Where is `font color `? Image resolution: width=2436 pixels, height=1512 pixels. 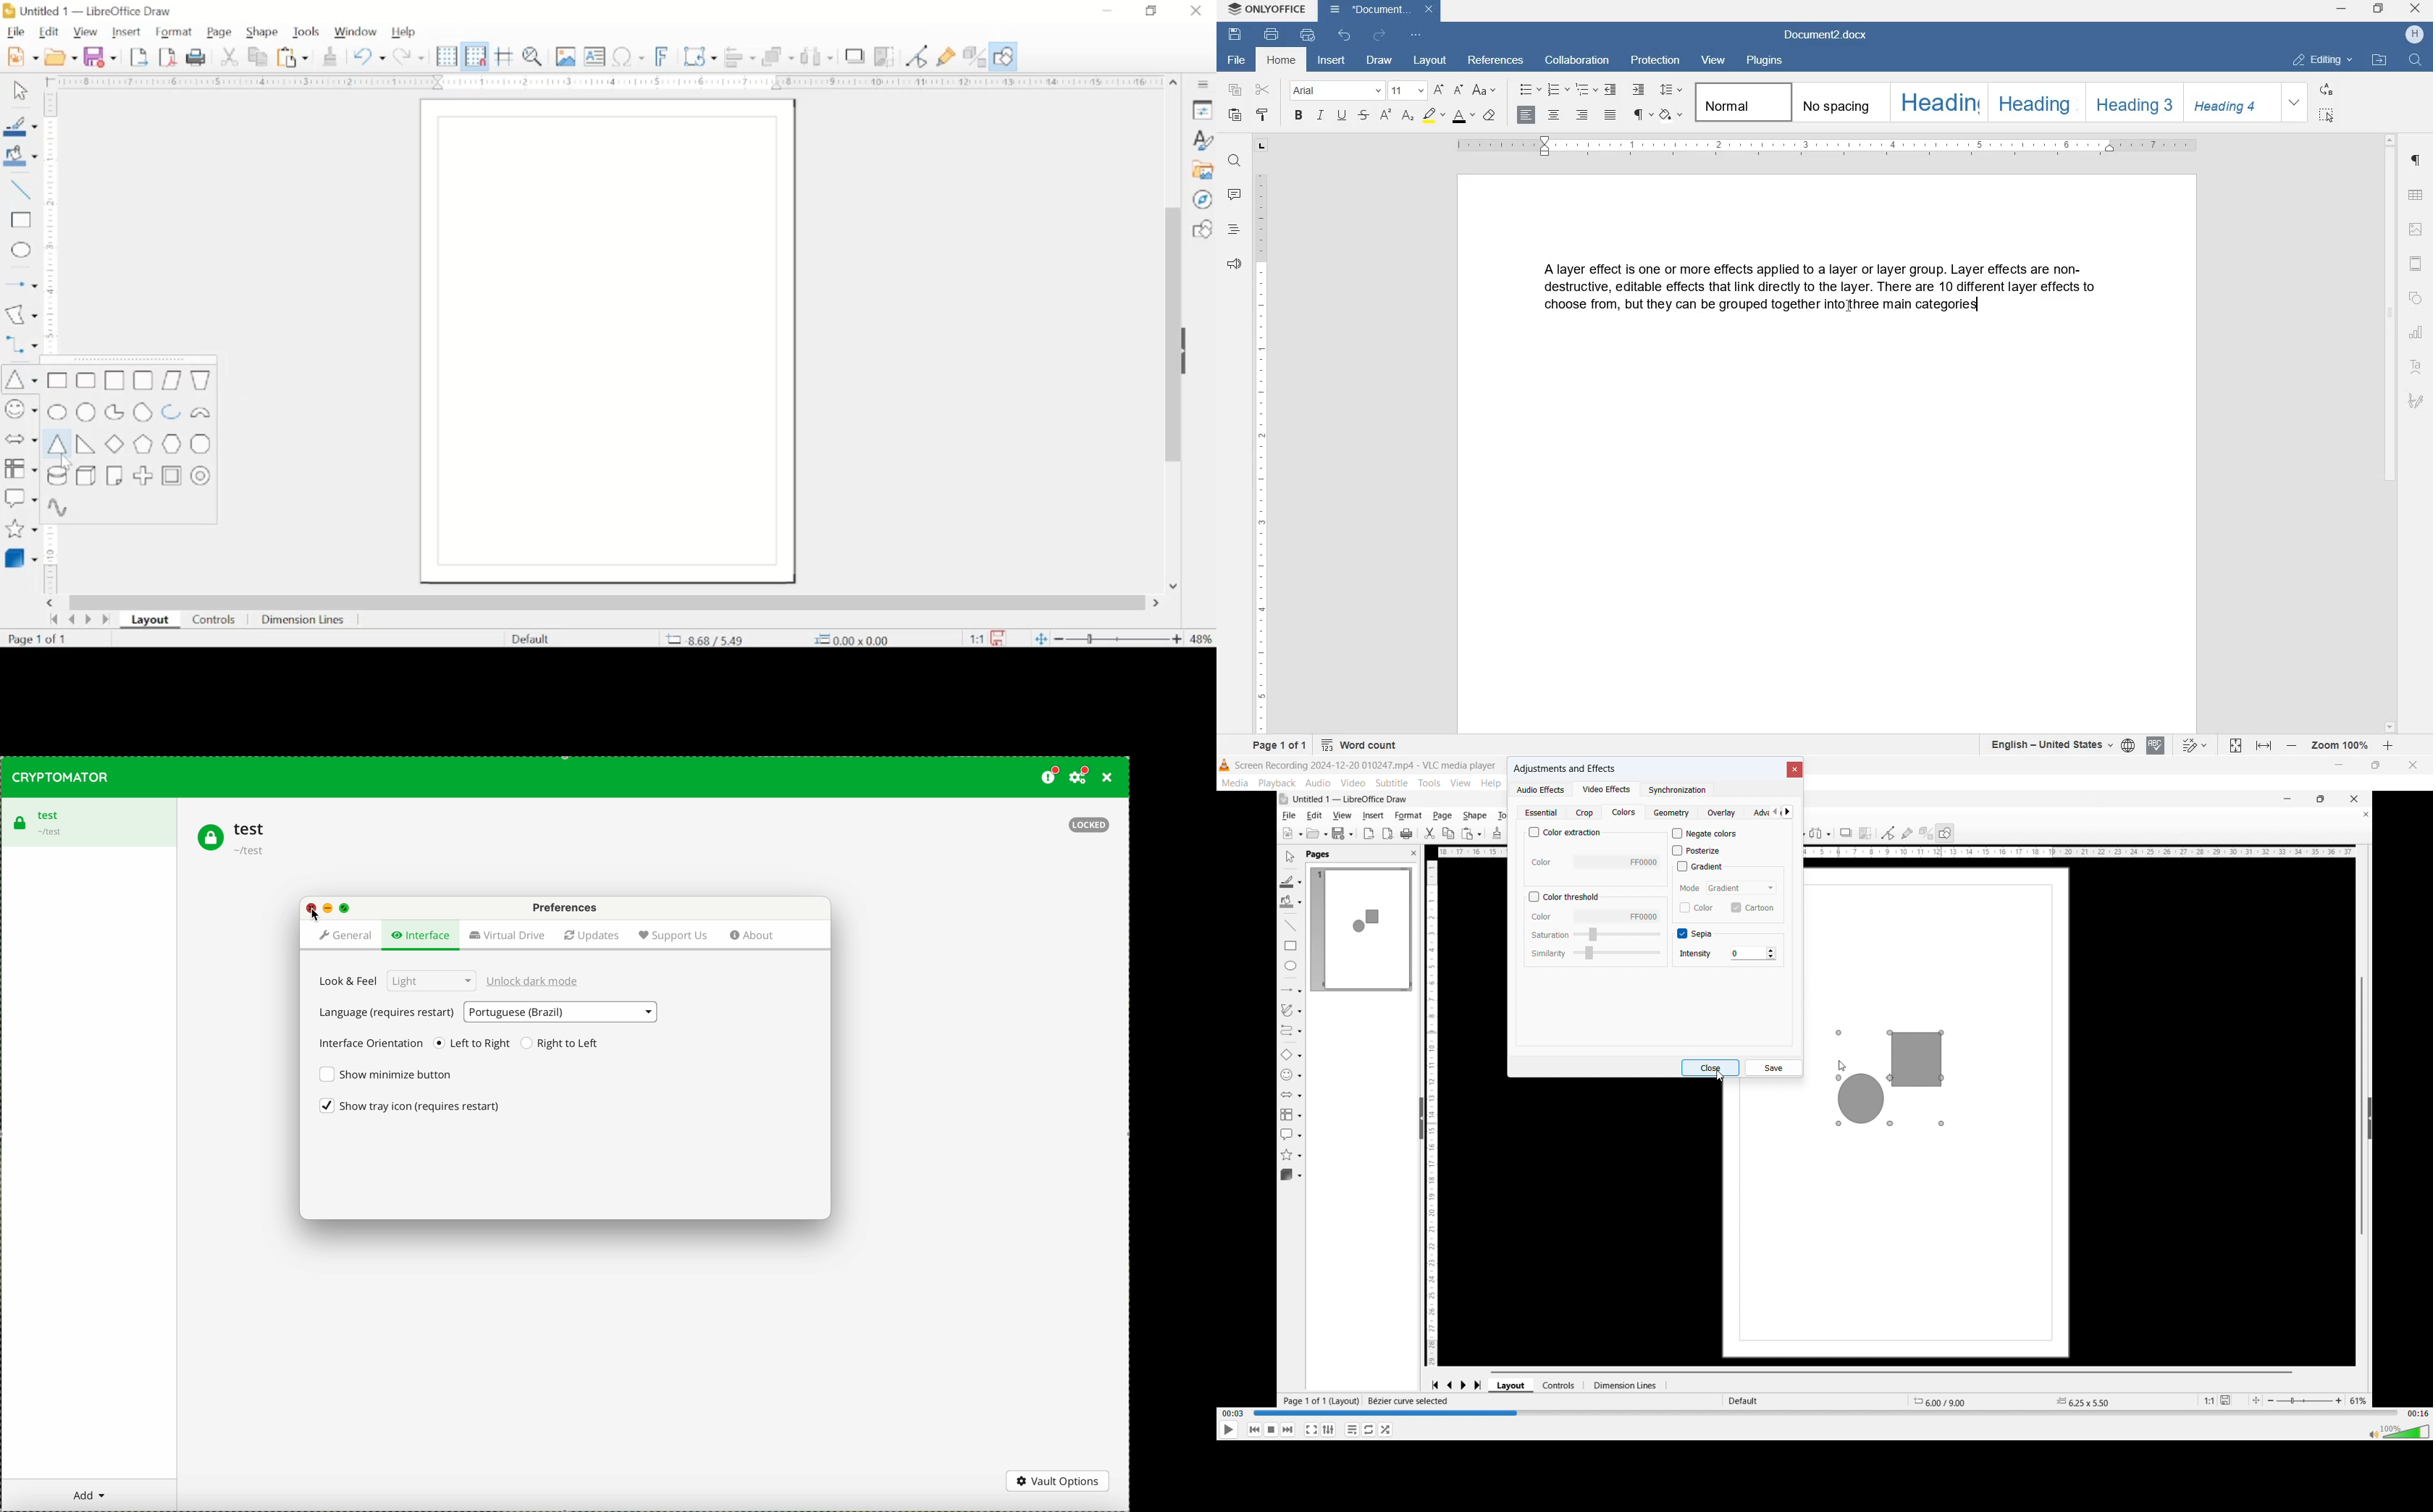 font color  is located at coordinates (1465, 117).